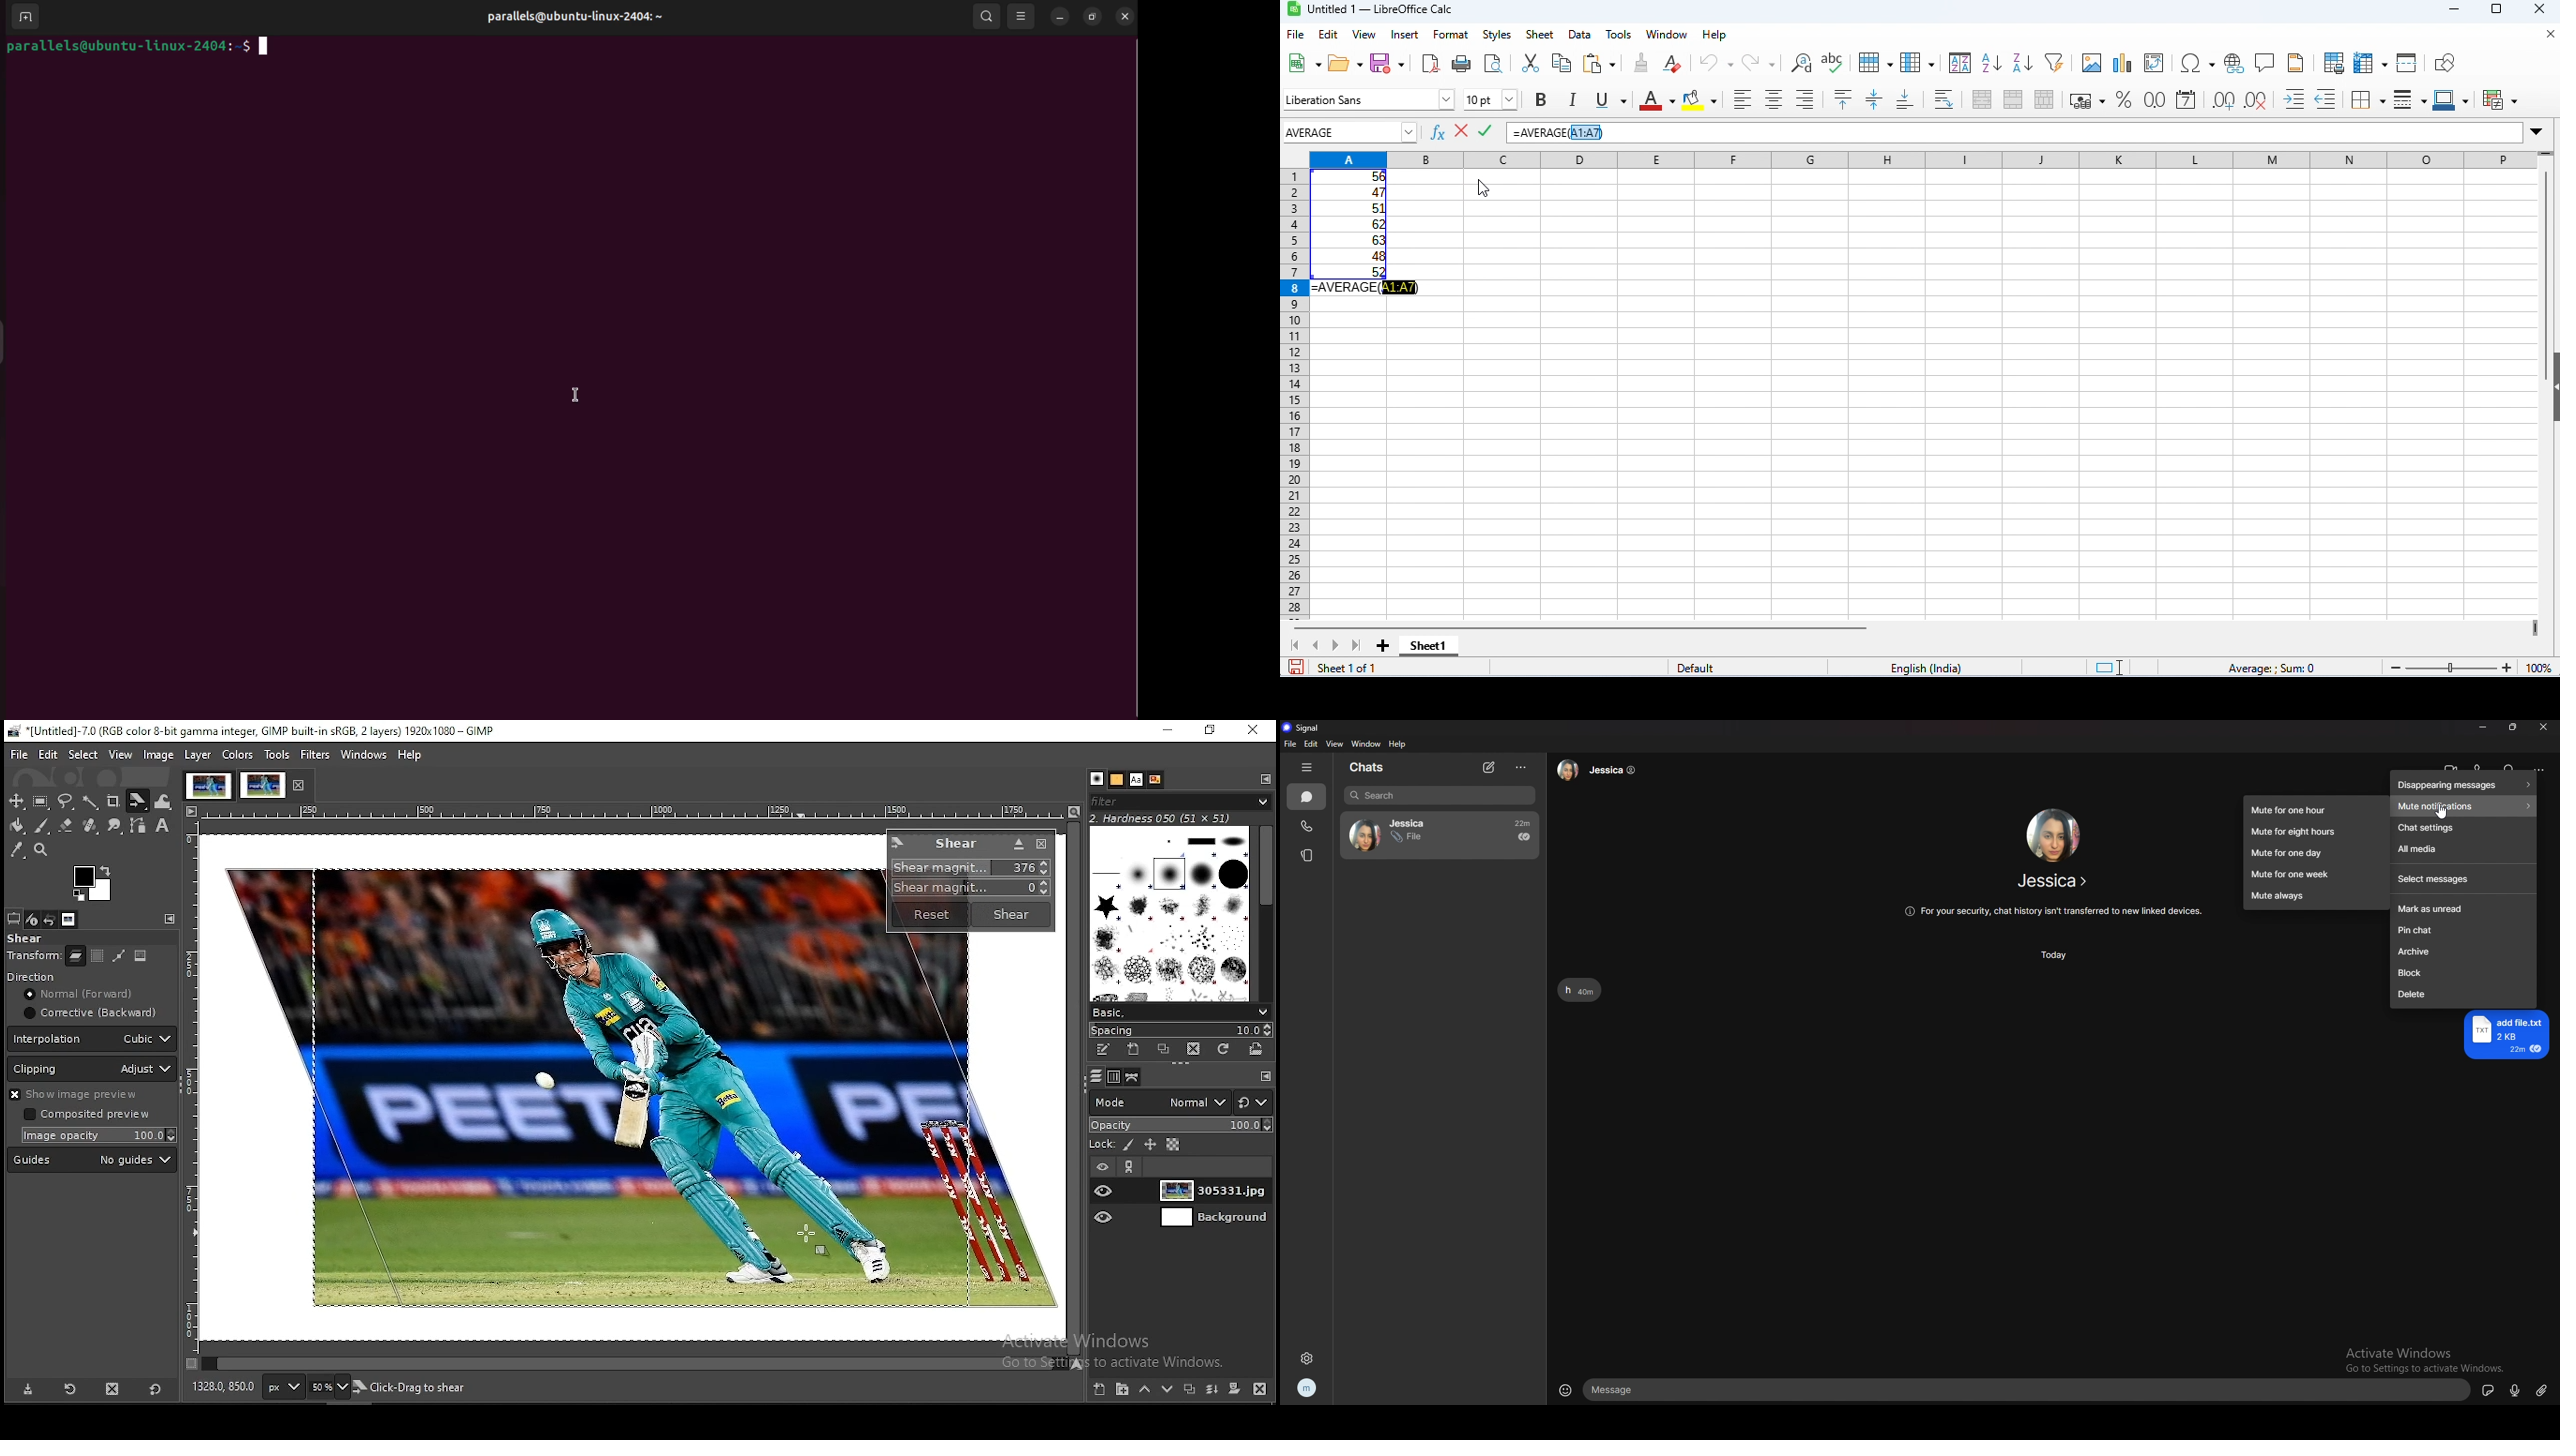 The image size is (2576, 1456). Describe the element at coordinates (2548, 35) in the screenshot. I see `close` at that location.